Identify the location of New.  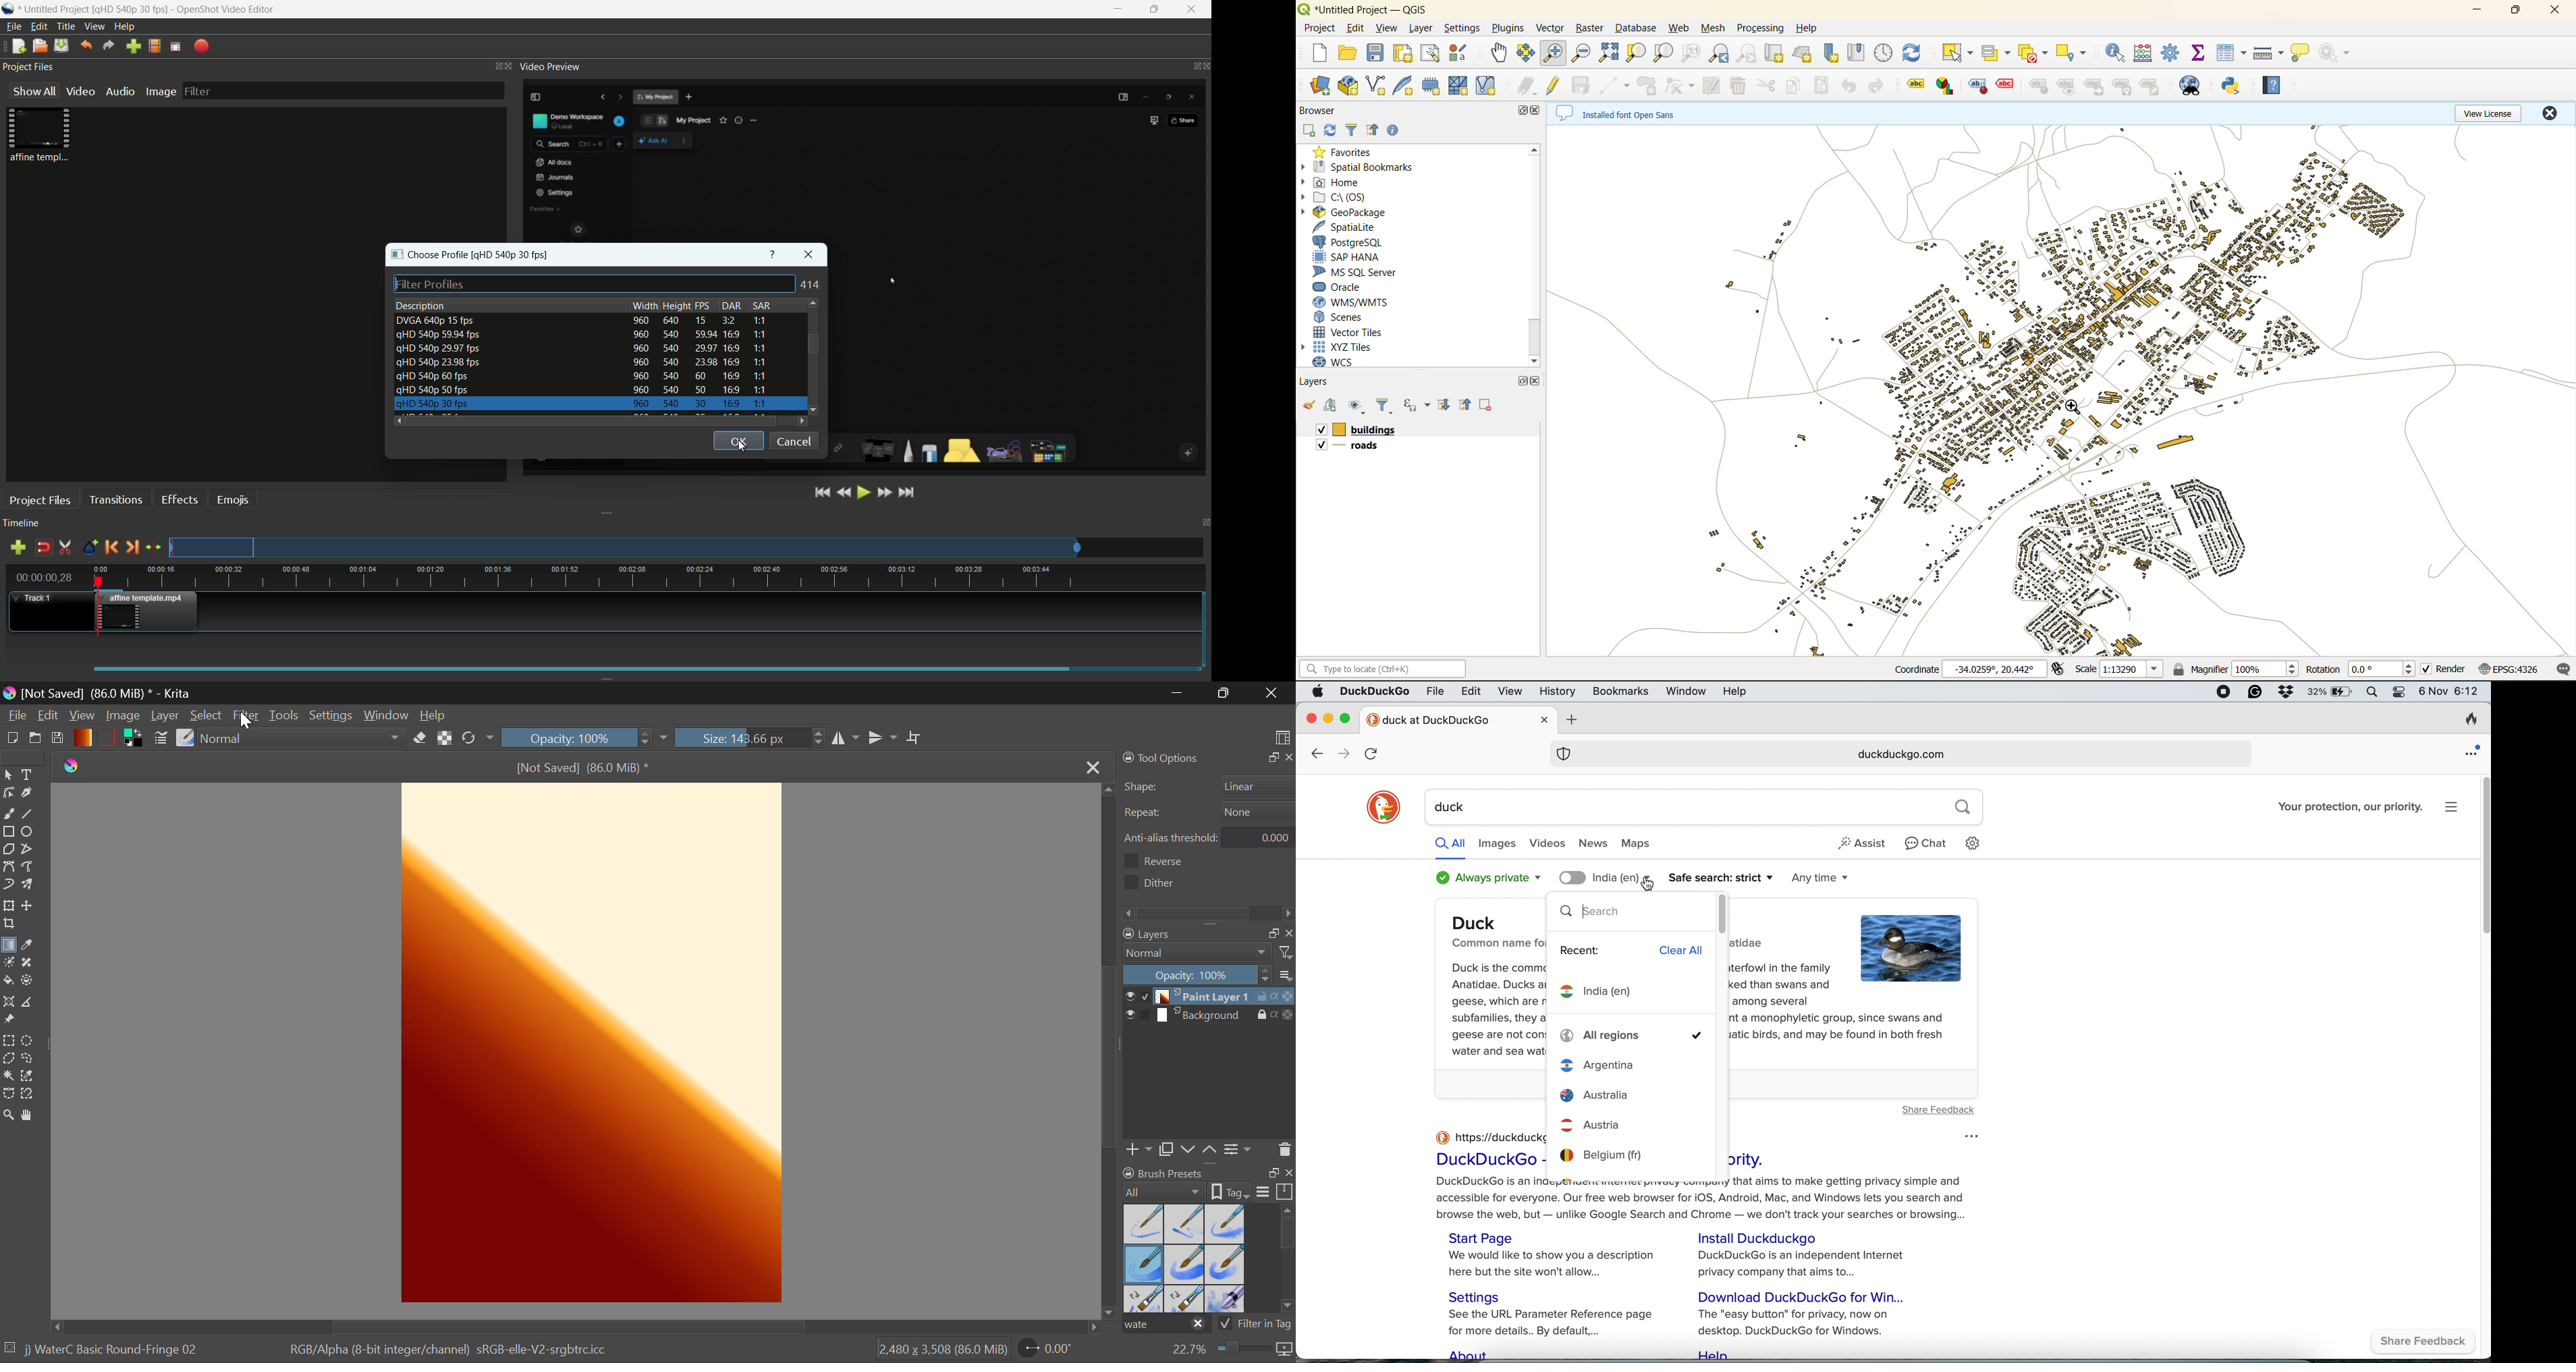
(12, 738).